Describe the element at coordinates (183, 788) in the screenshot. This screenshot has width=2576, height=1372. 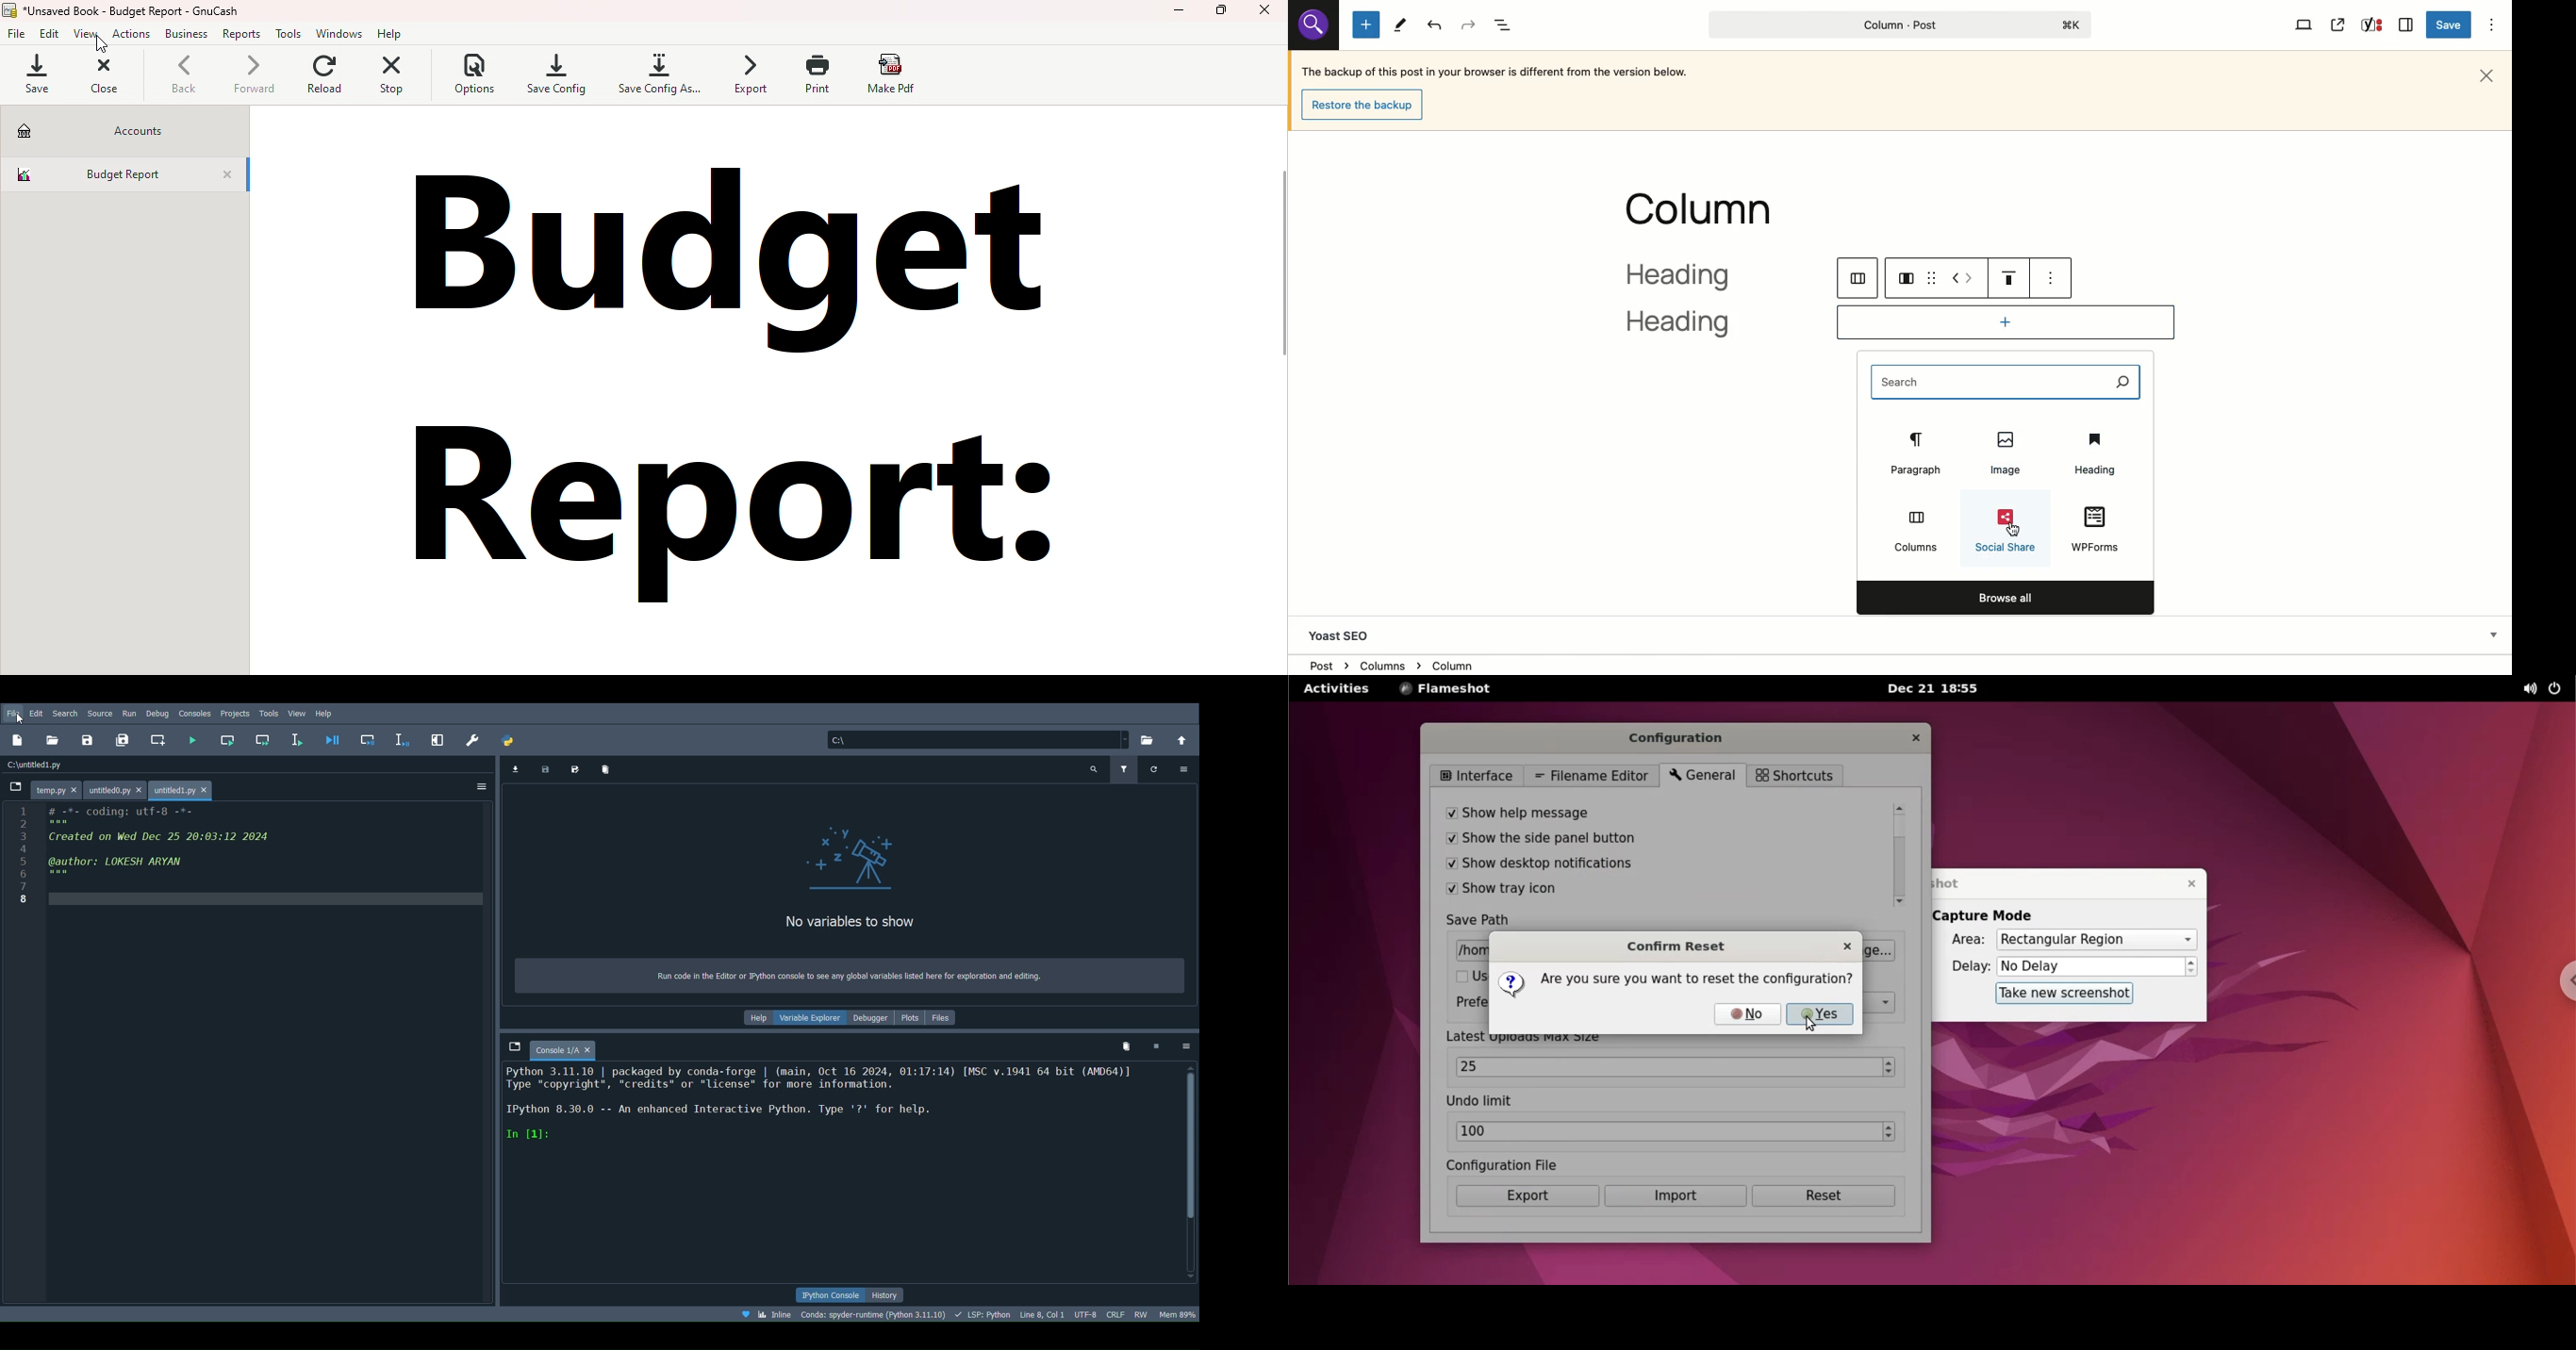
I see `untitled1.py` at that location.